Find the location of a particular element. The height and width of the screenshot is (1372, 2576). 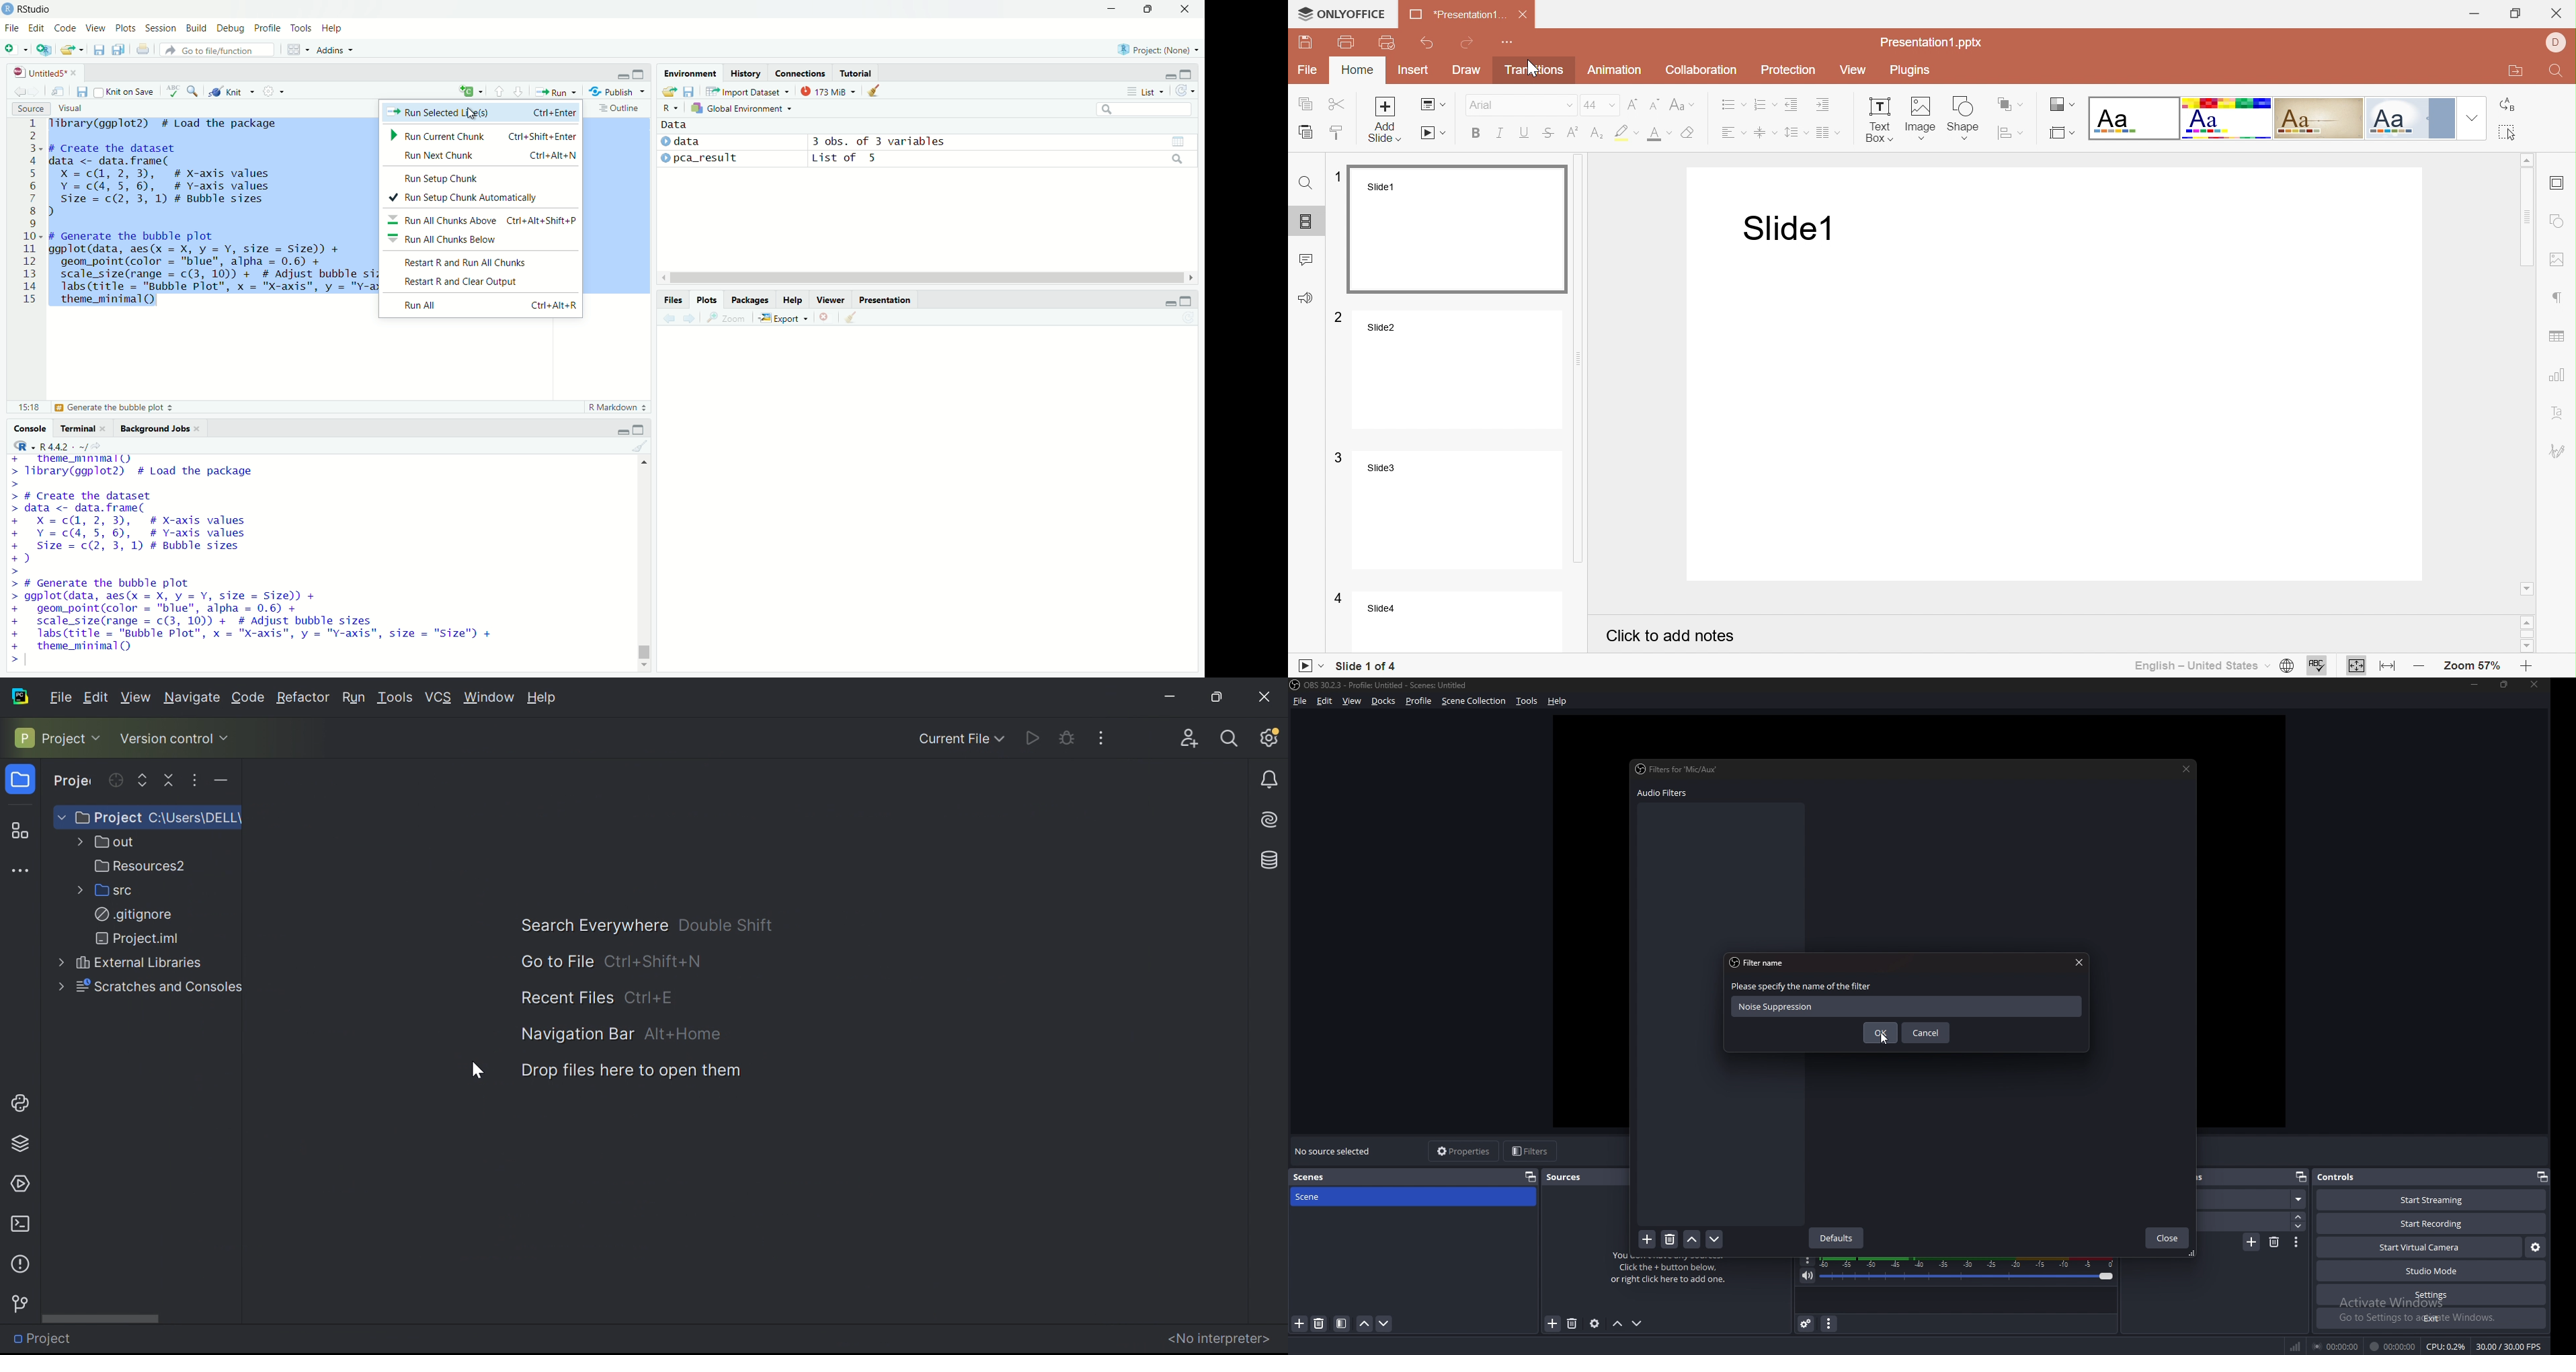

RStudio is located at coordinates (35, 9).